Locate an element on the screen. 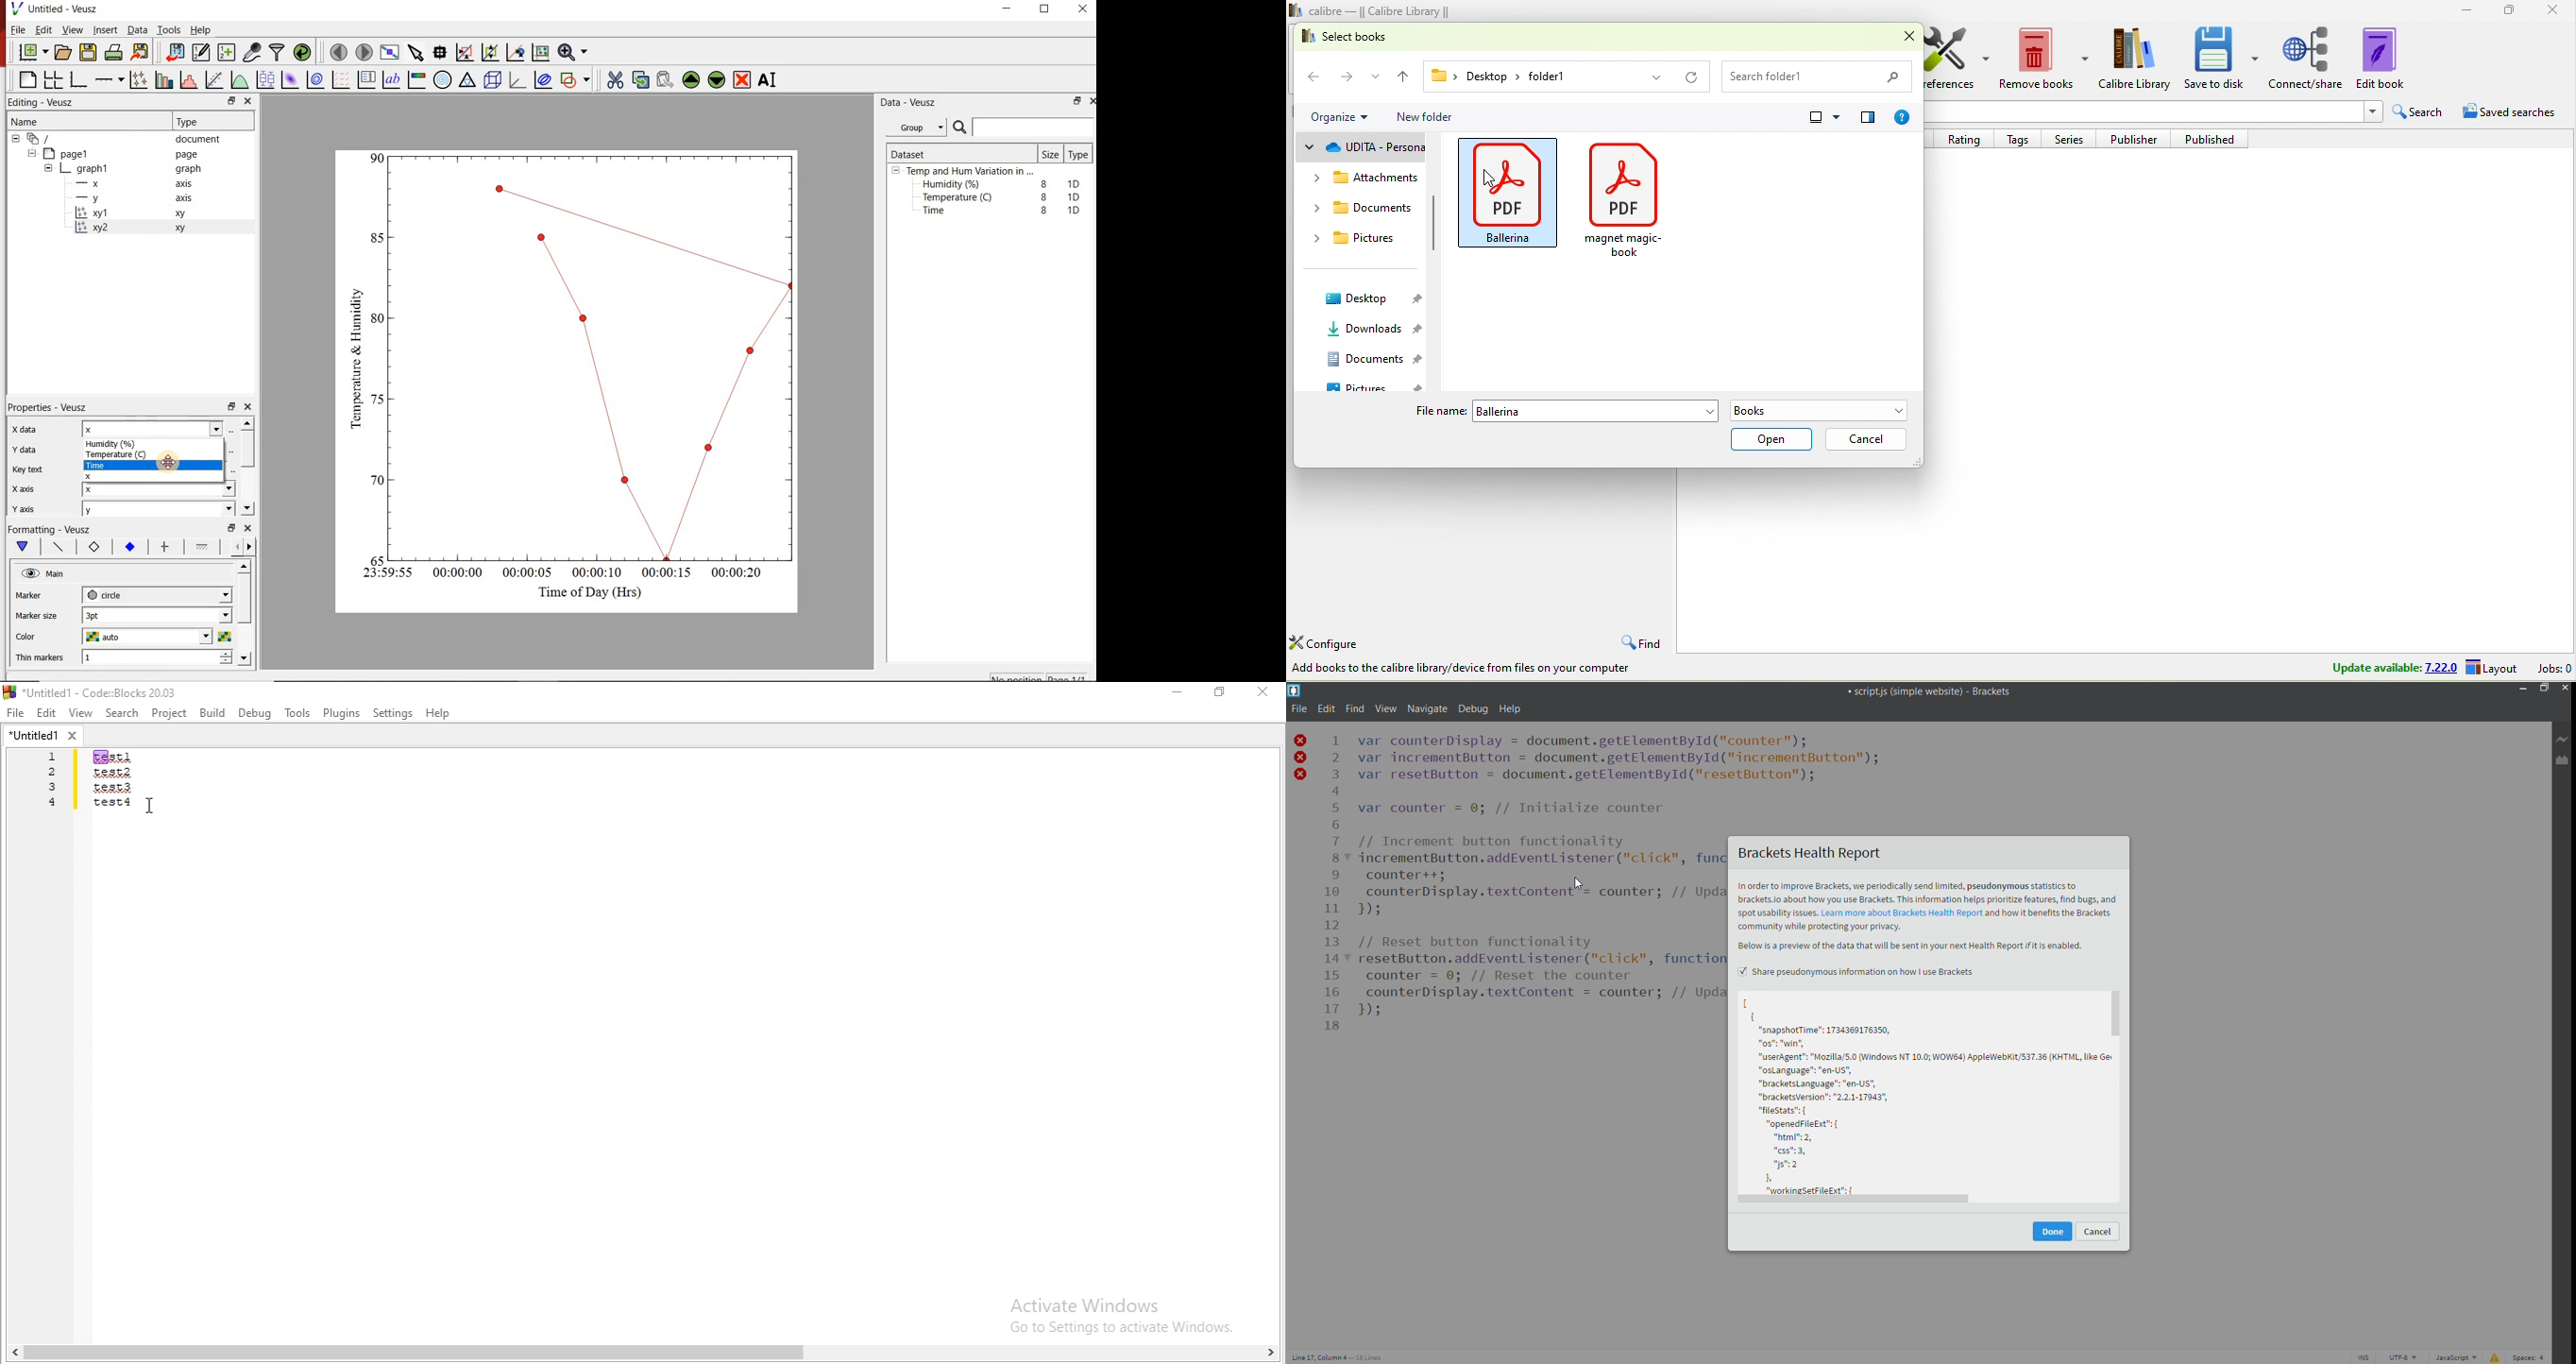 This screenshot has width=2576, height=1372. import data into Veusz is located at coordinates (174, 51).